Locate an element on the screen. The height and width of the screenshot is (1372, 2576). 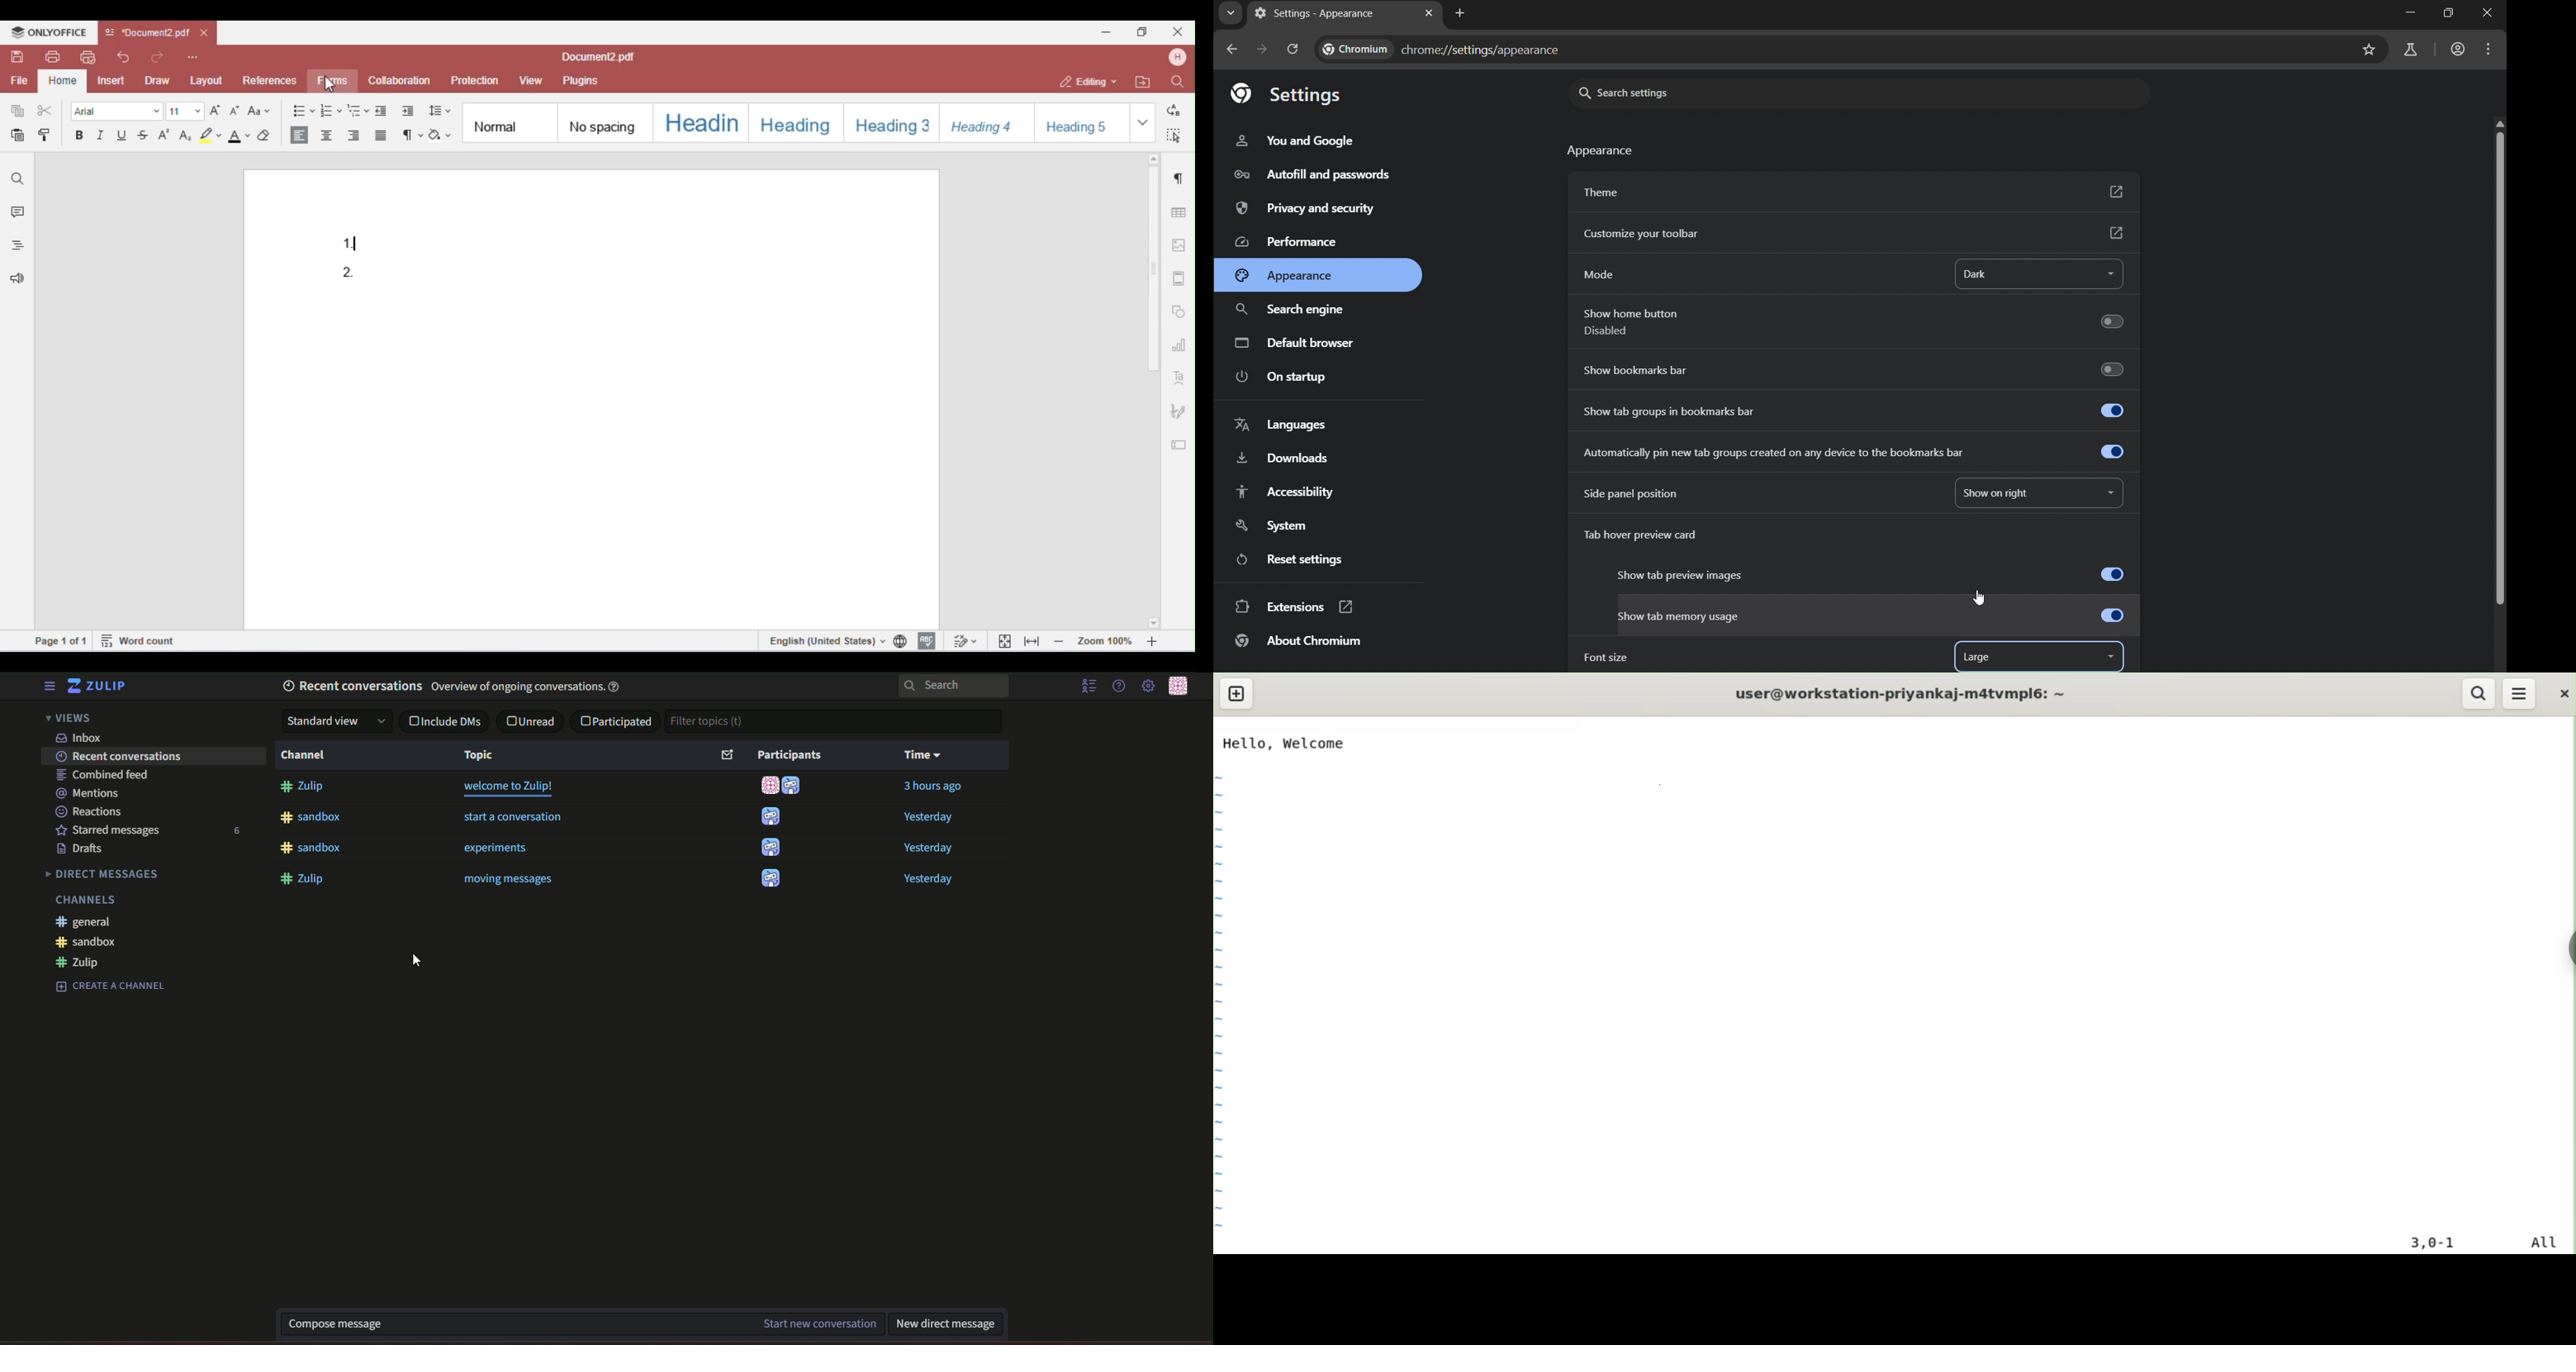
settings is located at coordinates (1290, 93).